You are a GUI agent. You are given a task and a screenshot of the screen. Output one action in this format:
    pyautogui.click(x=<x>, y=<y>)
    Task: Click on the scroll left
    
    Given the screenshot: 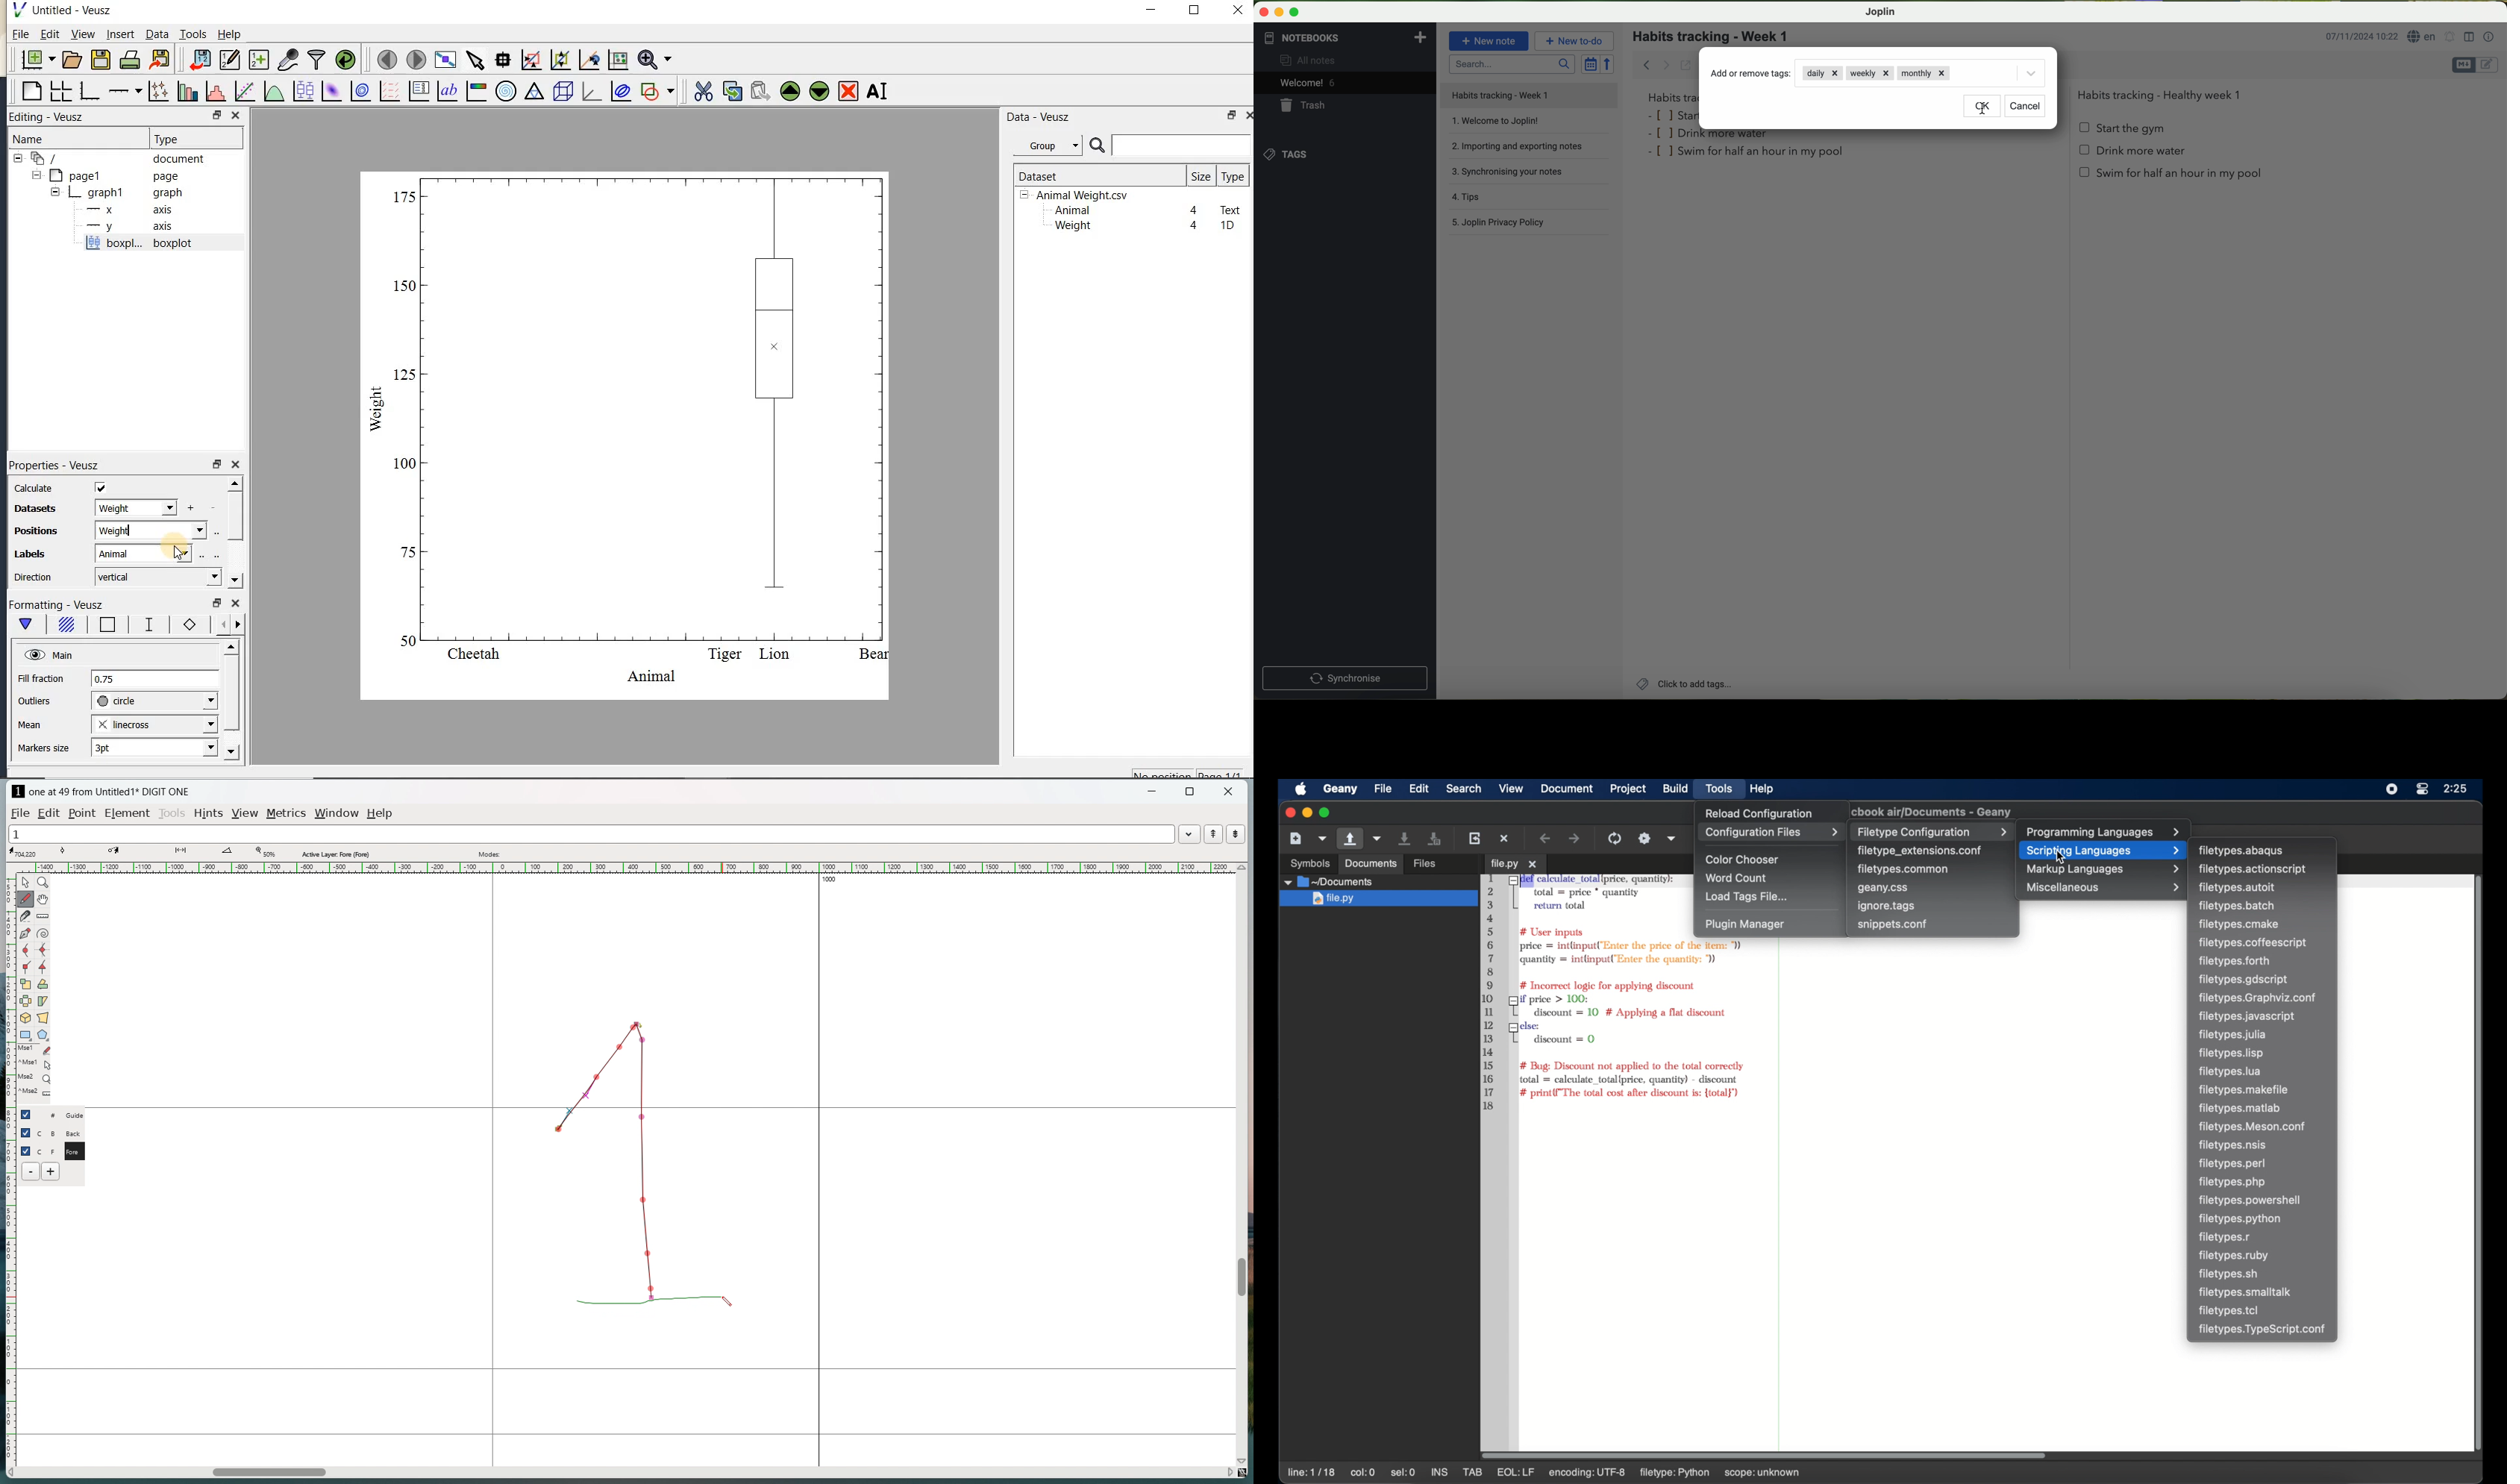 What is the action you would take?
    pyautogui.click(x=12, y=1473)
    